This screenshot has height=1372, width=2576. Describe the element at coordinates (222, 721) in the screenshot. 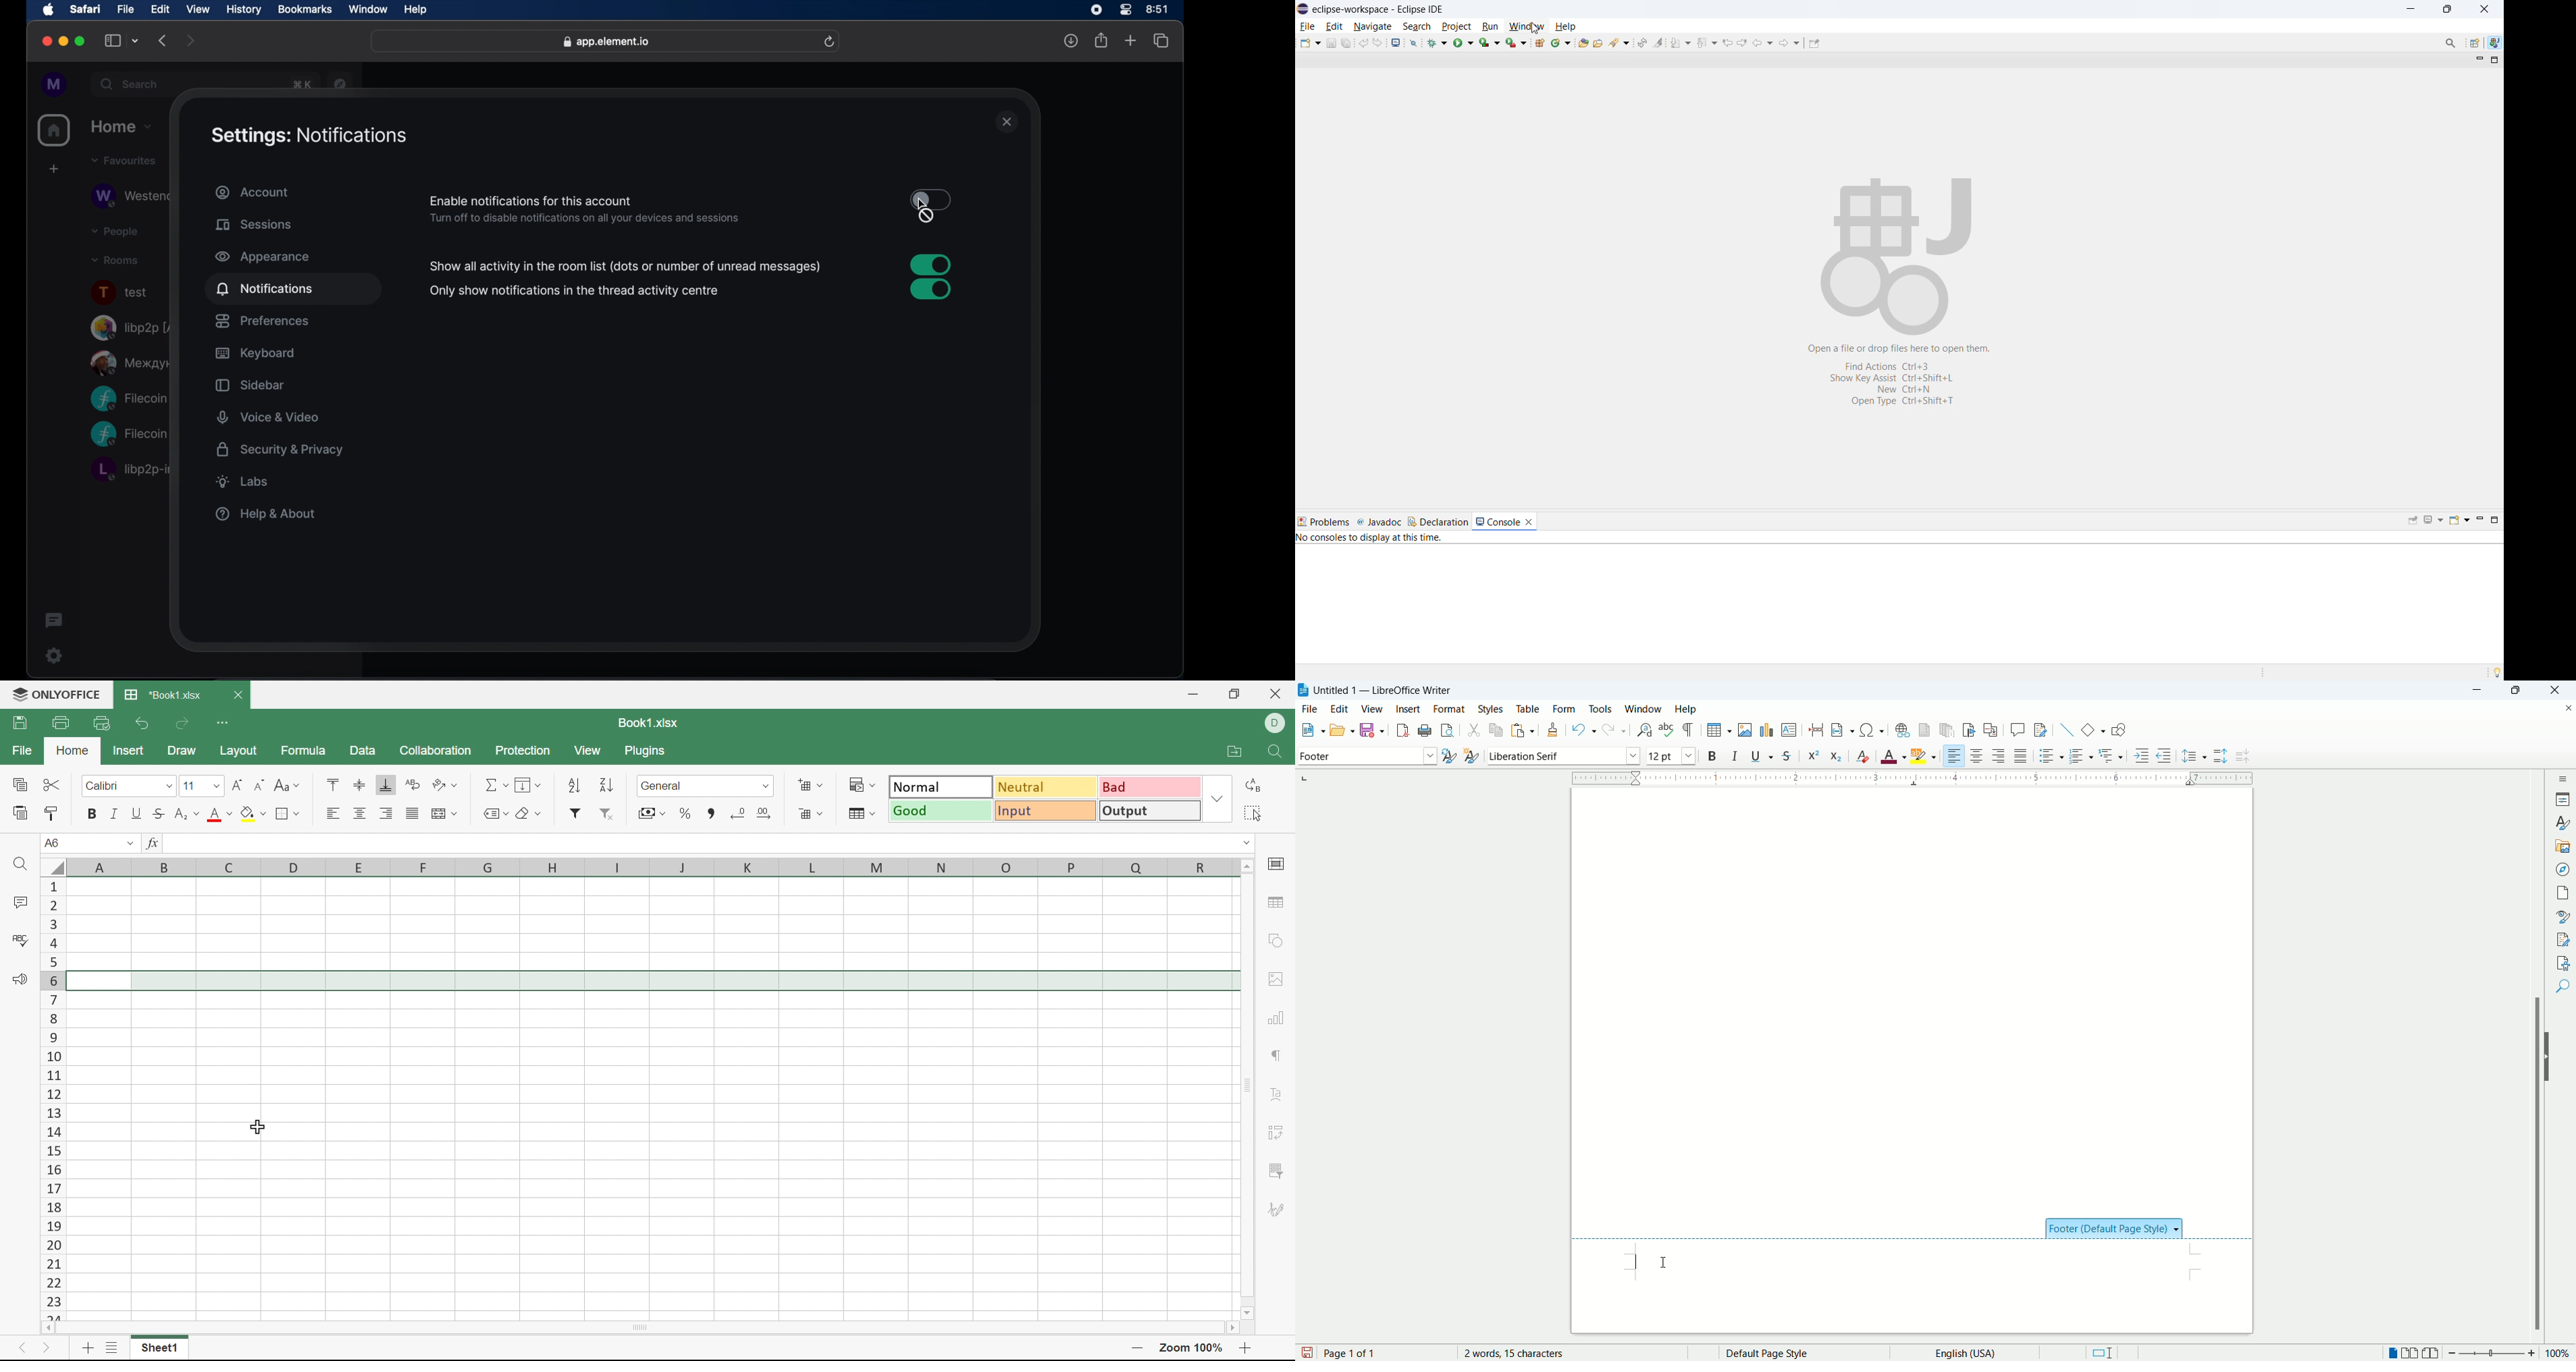

I see `Customize Quick Access Toolbar` at that location.